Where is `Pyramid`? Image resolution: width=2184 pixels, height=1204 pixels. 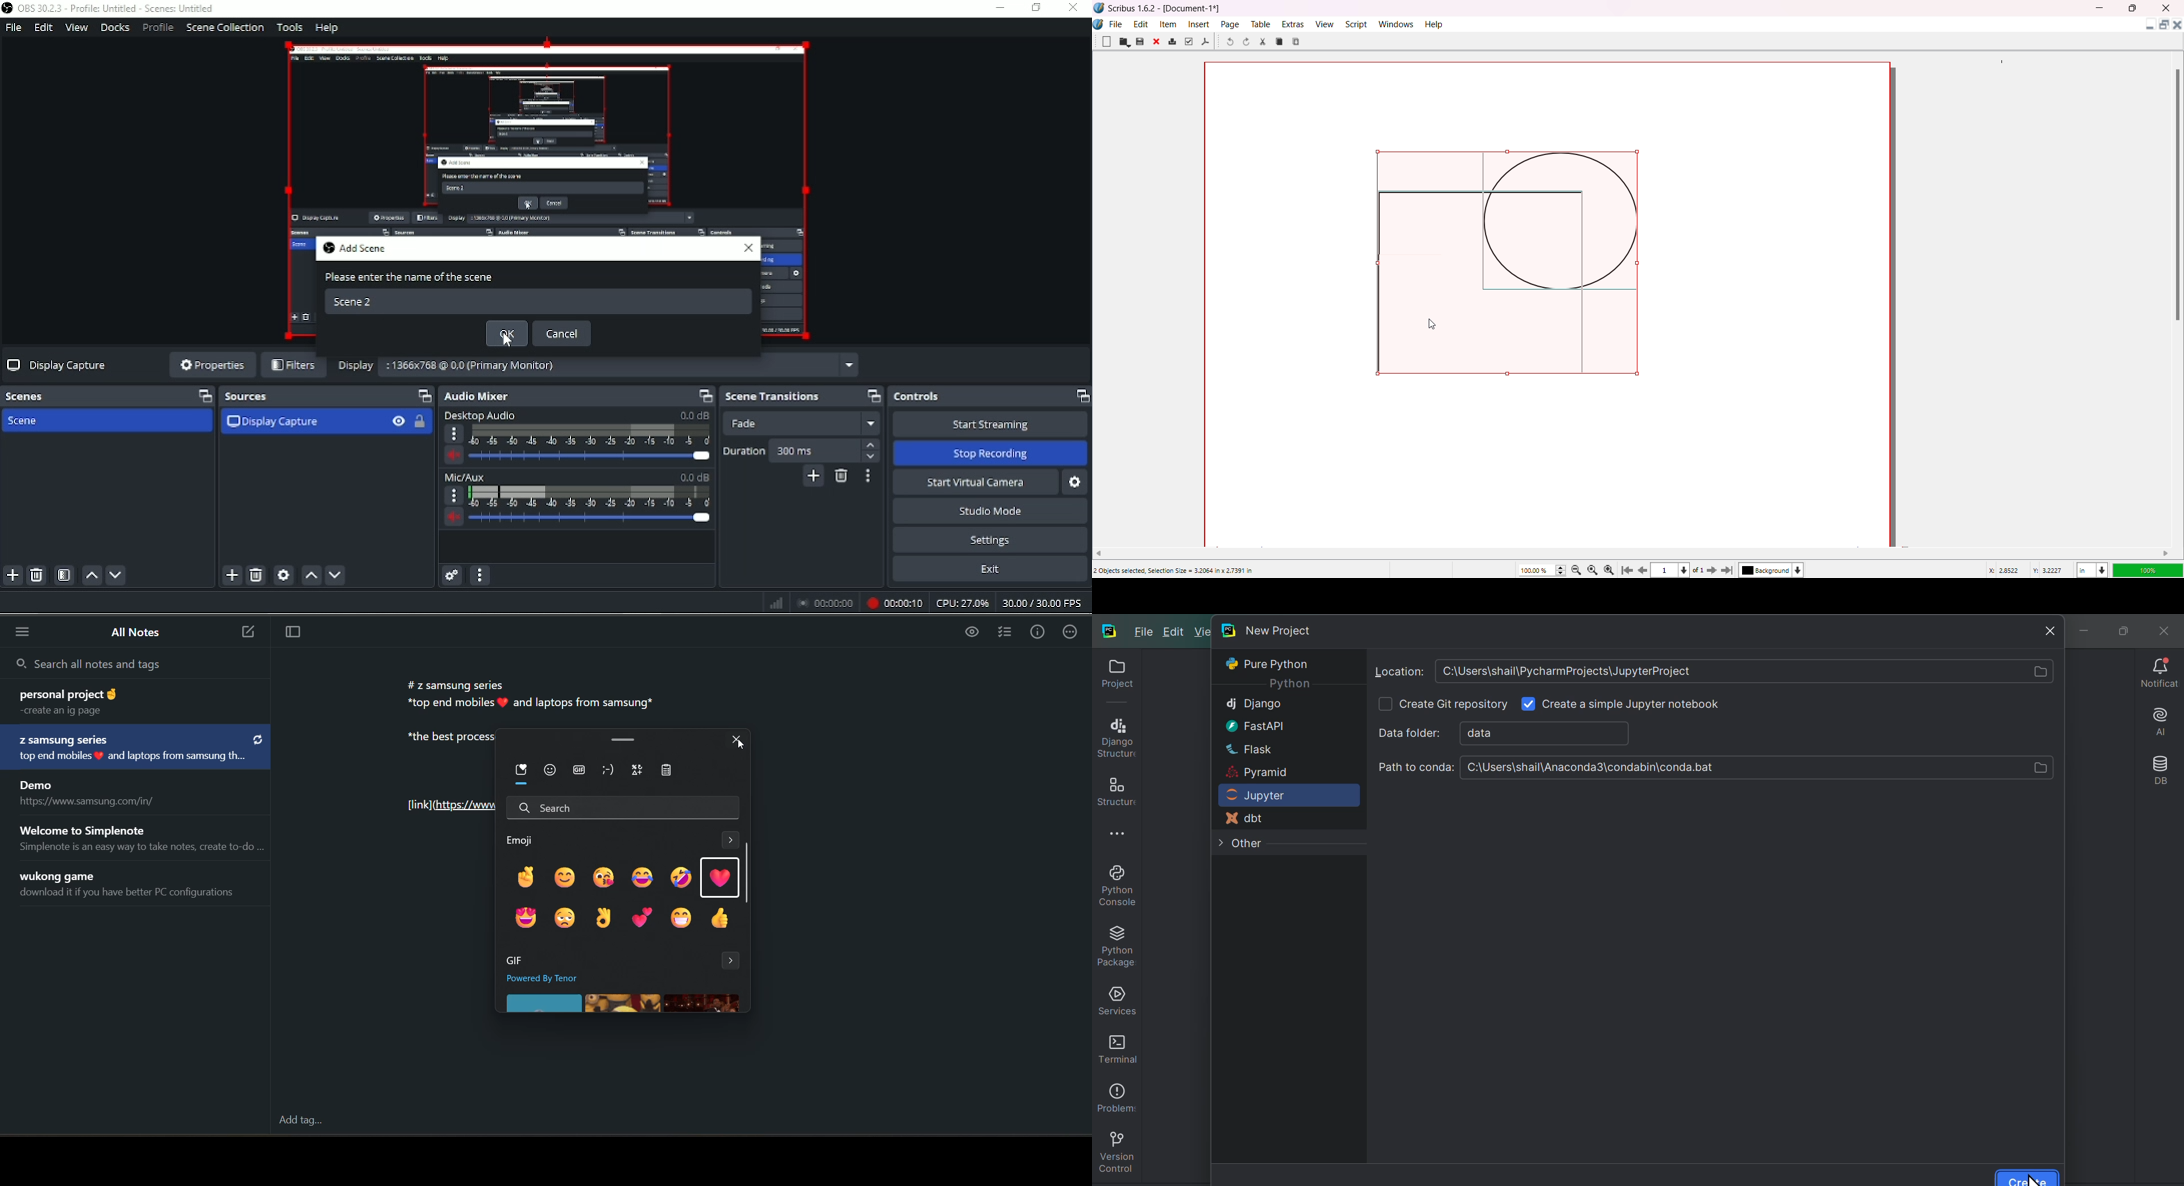
Pyramid is located at coordinates (1258, 773).